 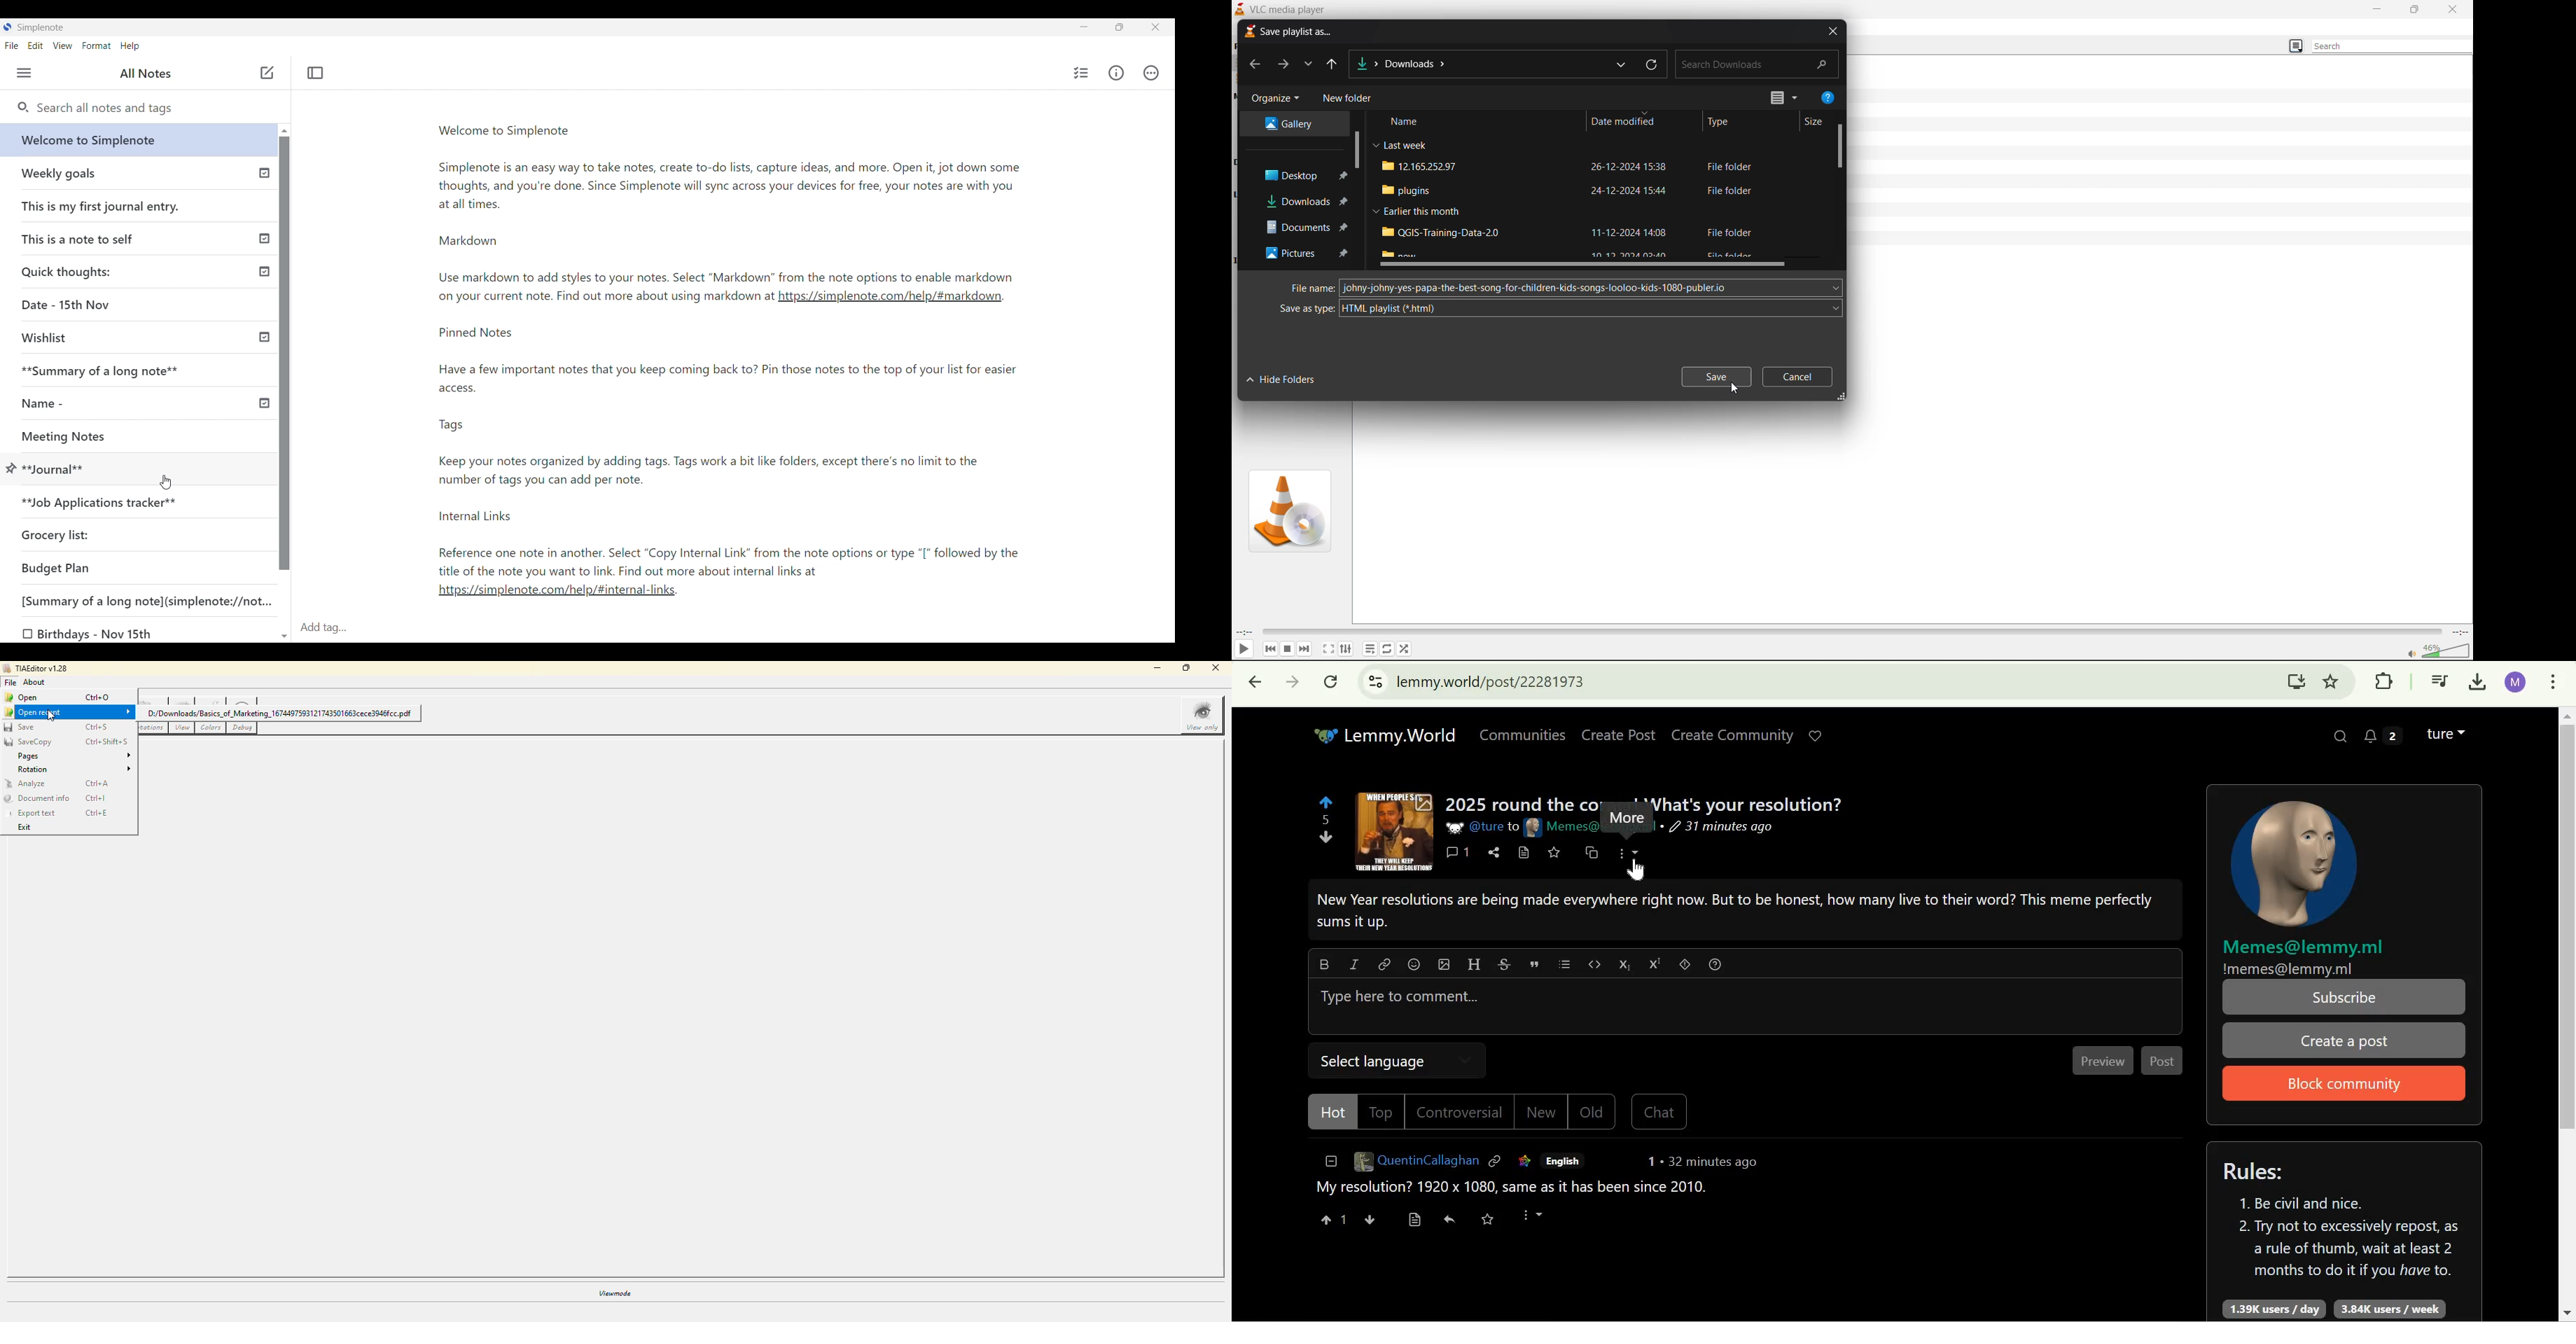 What do you see at coordinates (1305, 649) in the screenshot?
I see `next` at bounding box center [1305, 649].